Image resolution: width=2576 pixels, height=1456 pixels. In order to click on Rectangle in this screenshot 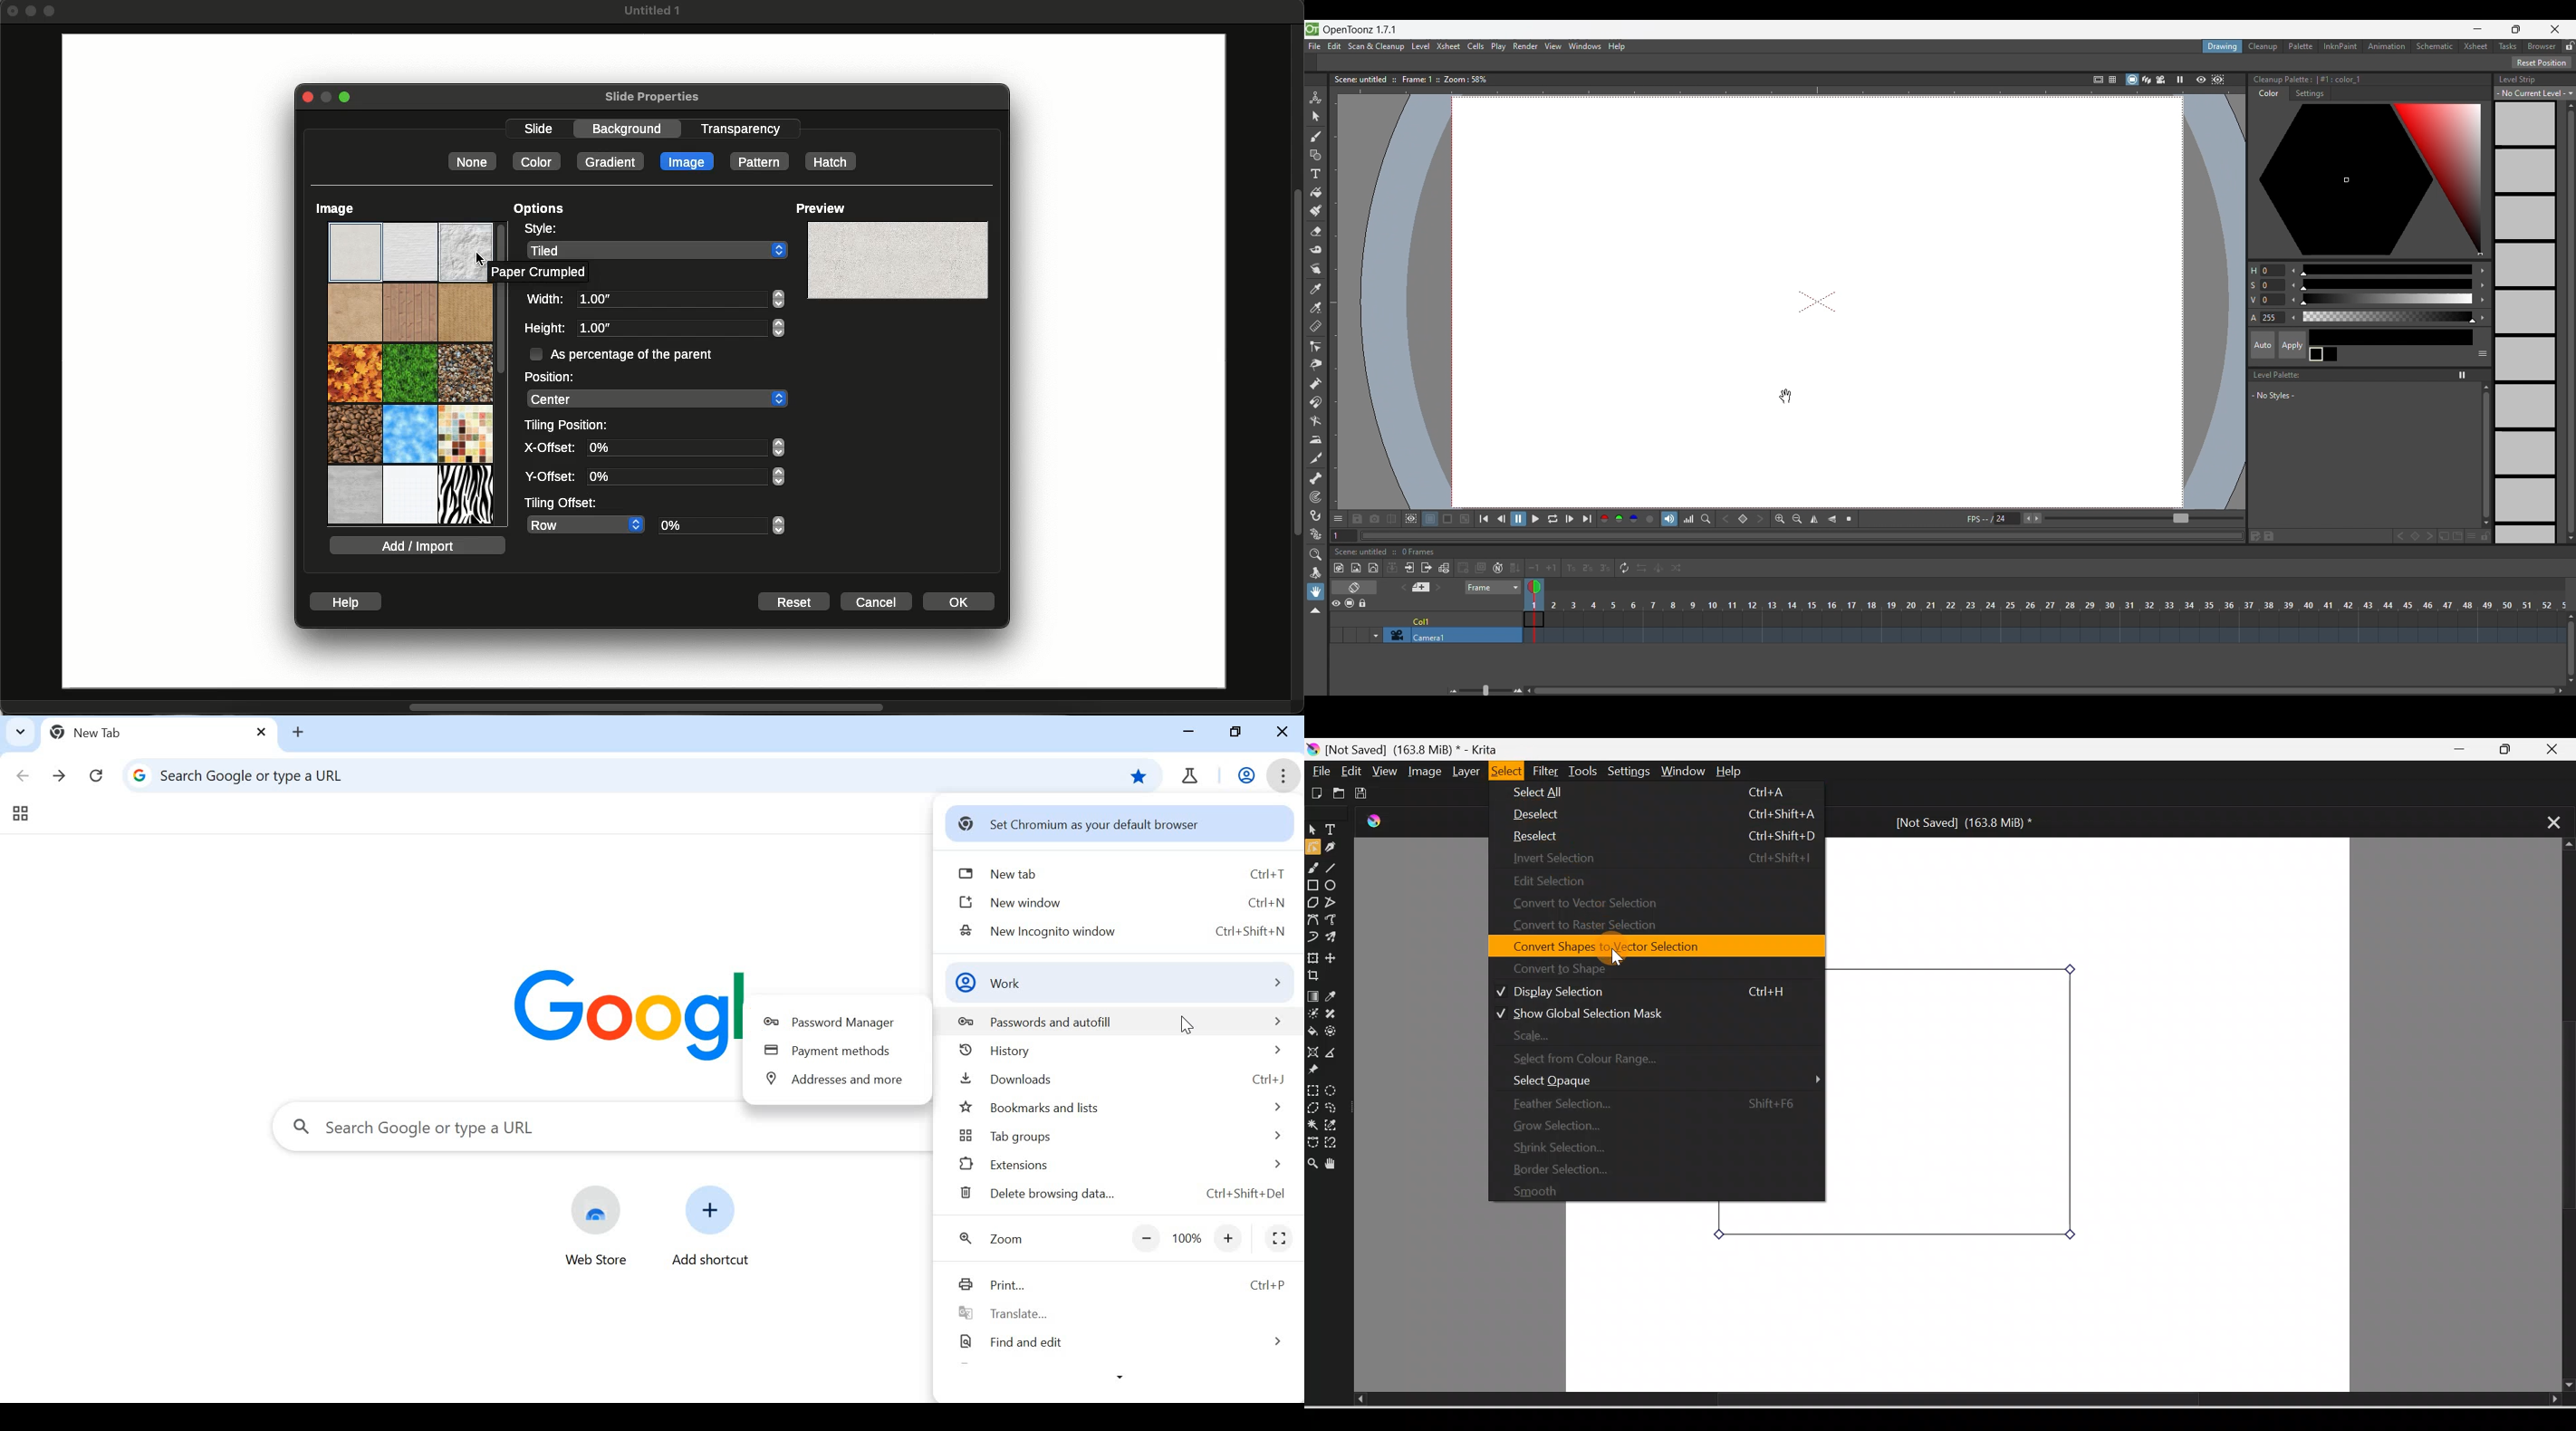, I will do `click(1314, 885)`.